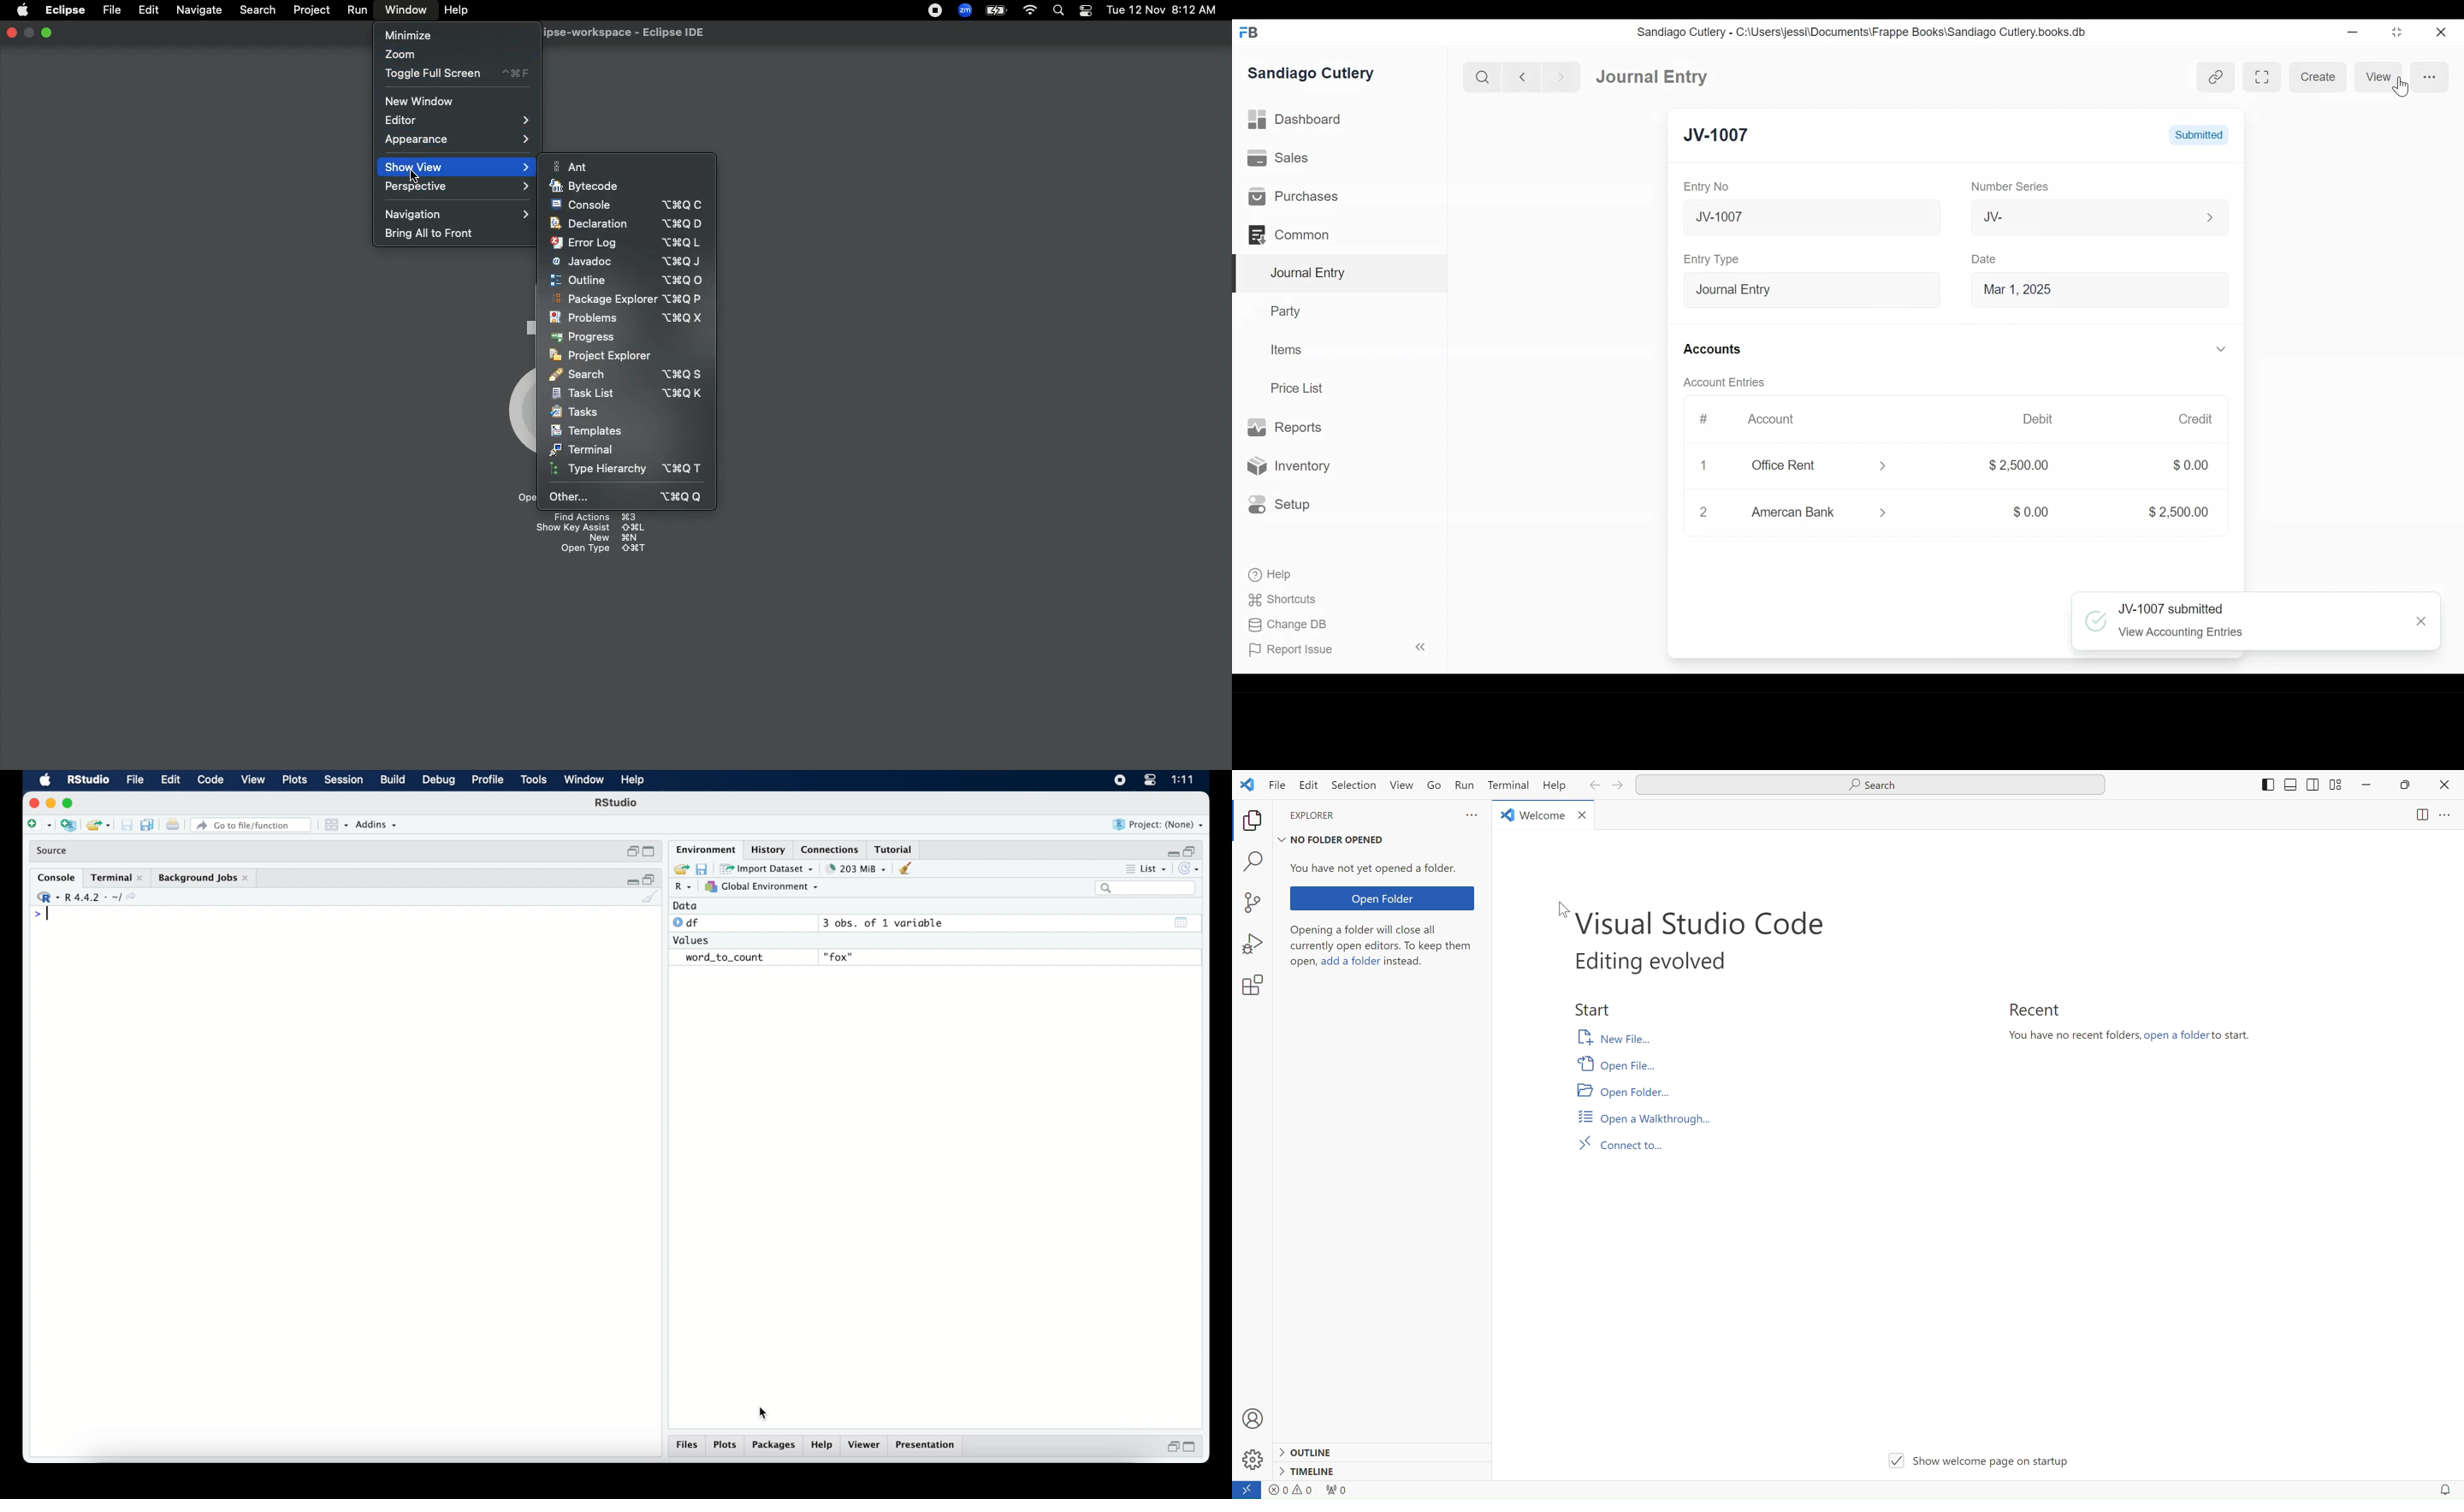  I want to click on Debit, so click(2034, 419).